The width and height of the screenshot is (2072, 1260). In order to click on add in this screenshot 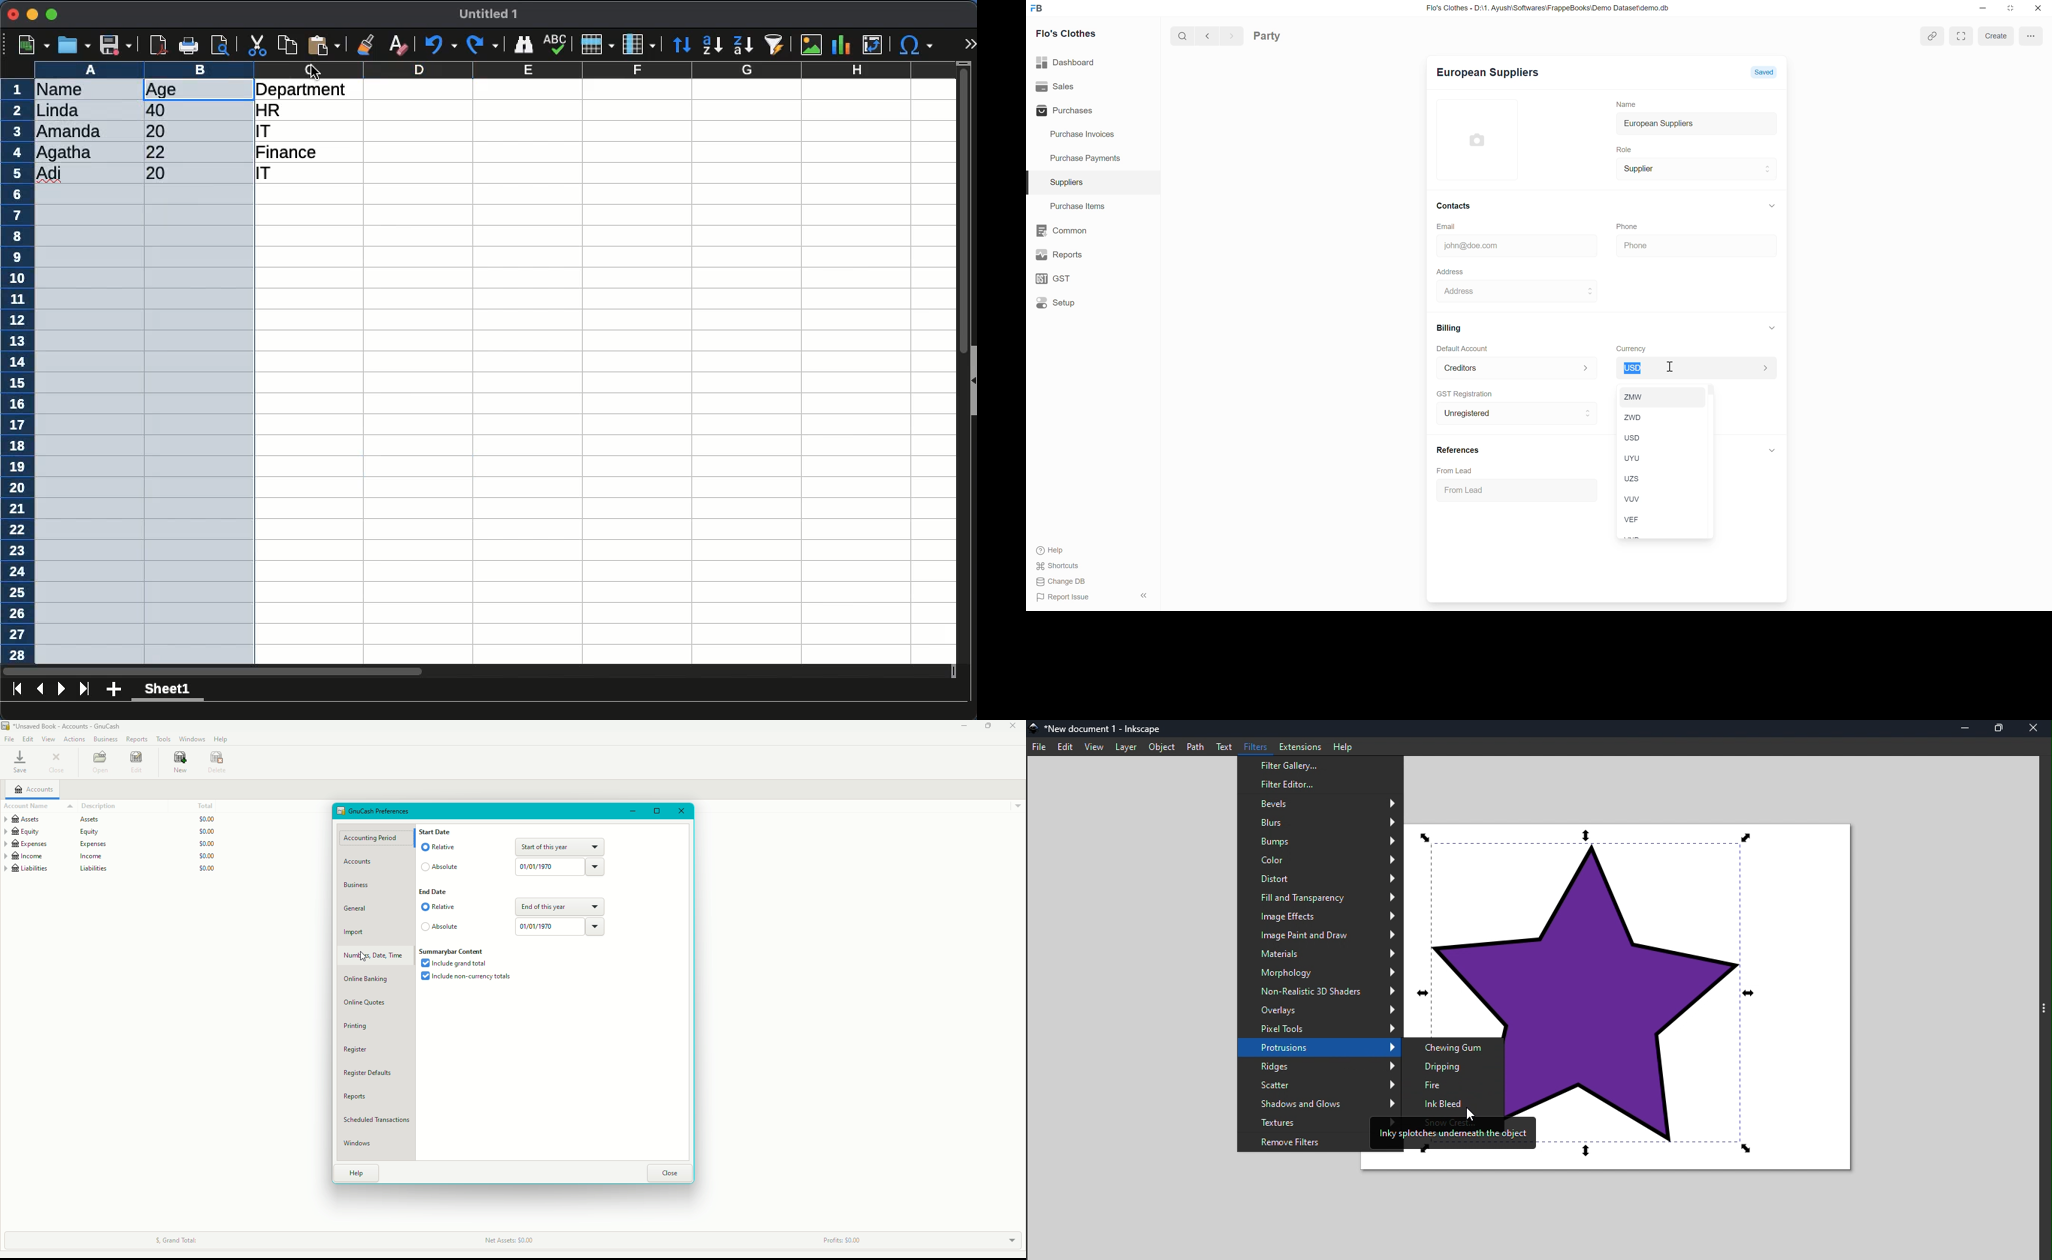, I will do `click(113, 690)`.